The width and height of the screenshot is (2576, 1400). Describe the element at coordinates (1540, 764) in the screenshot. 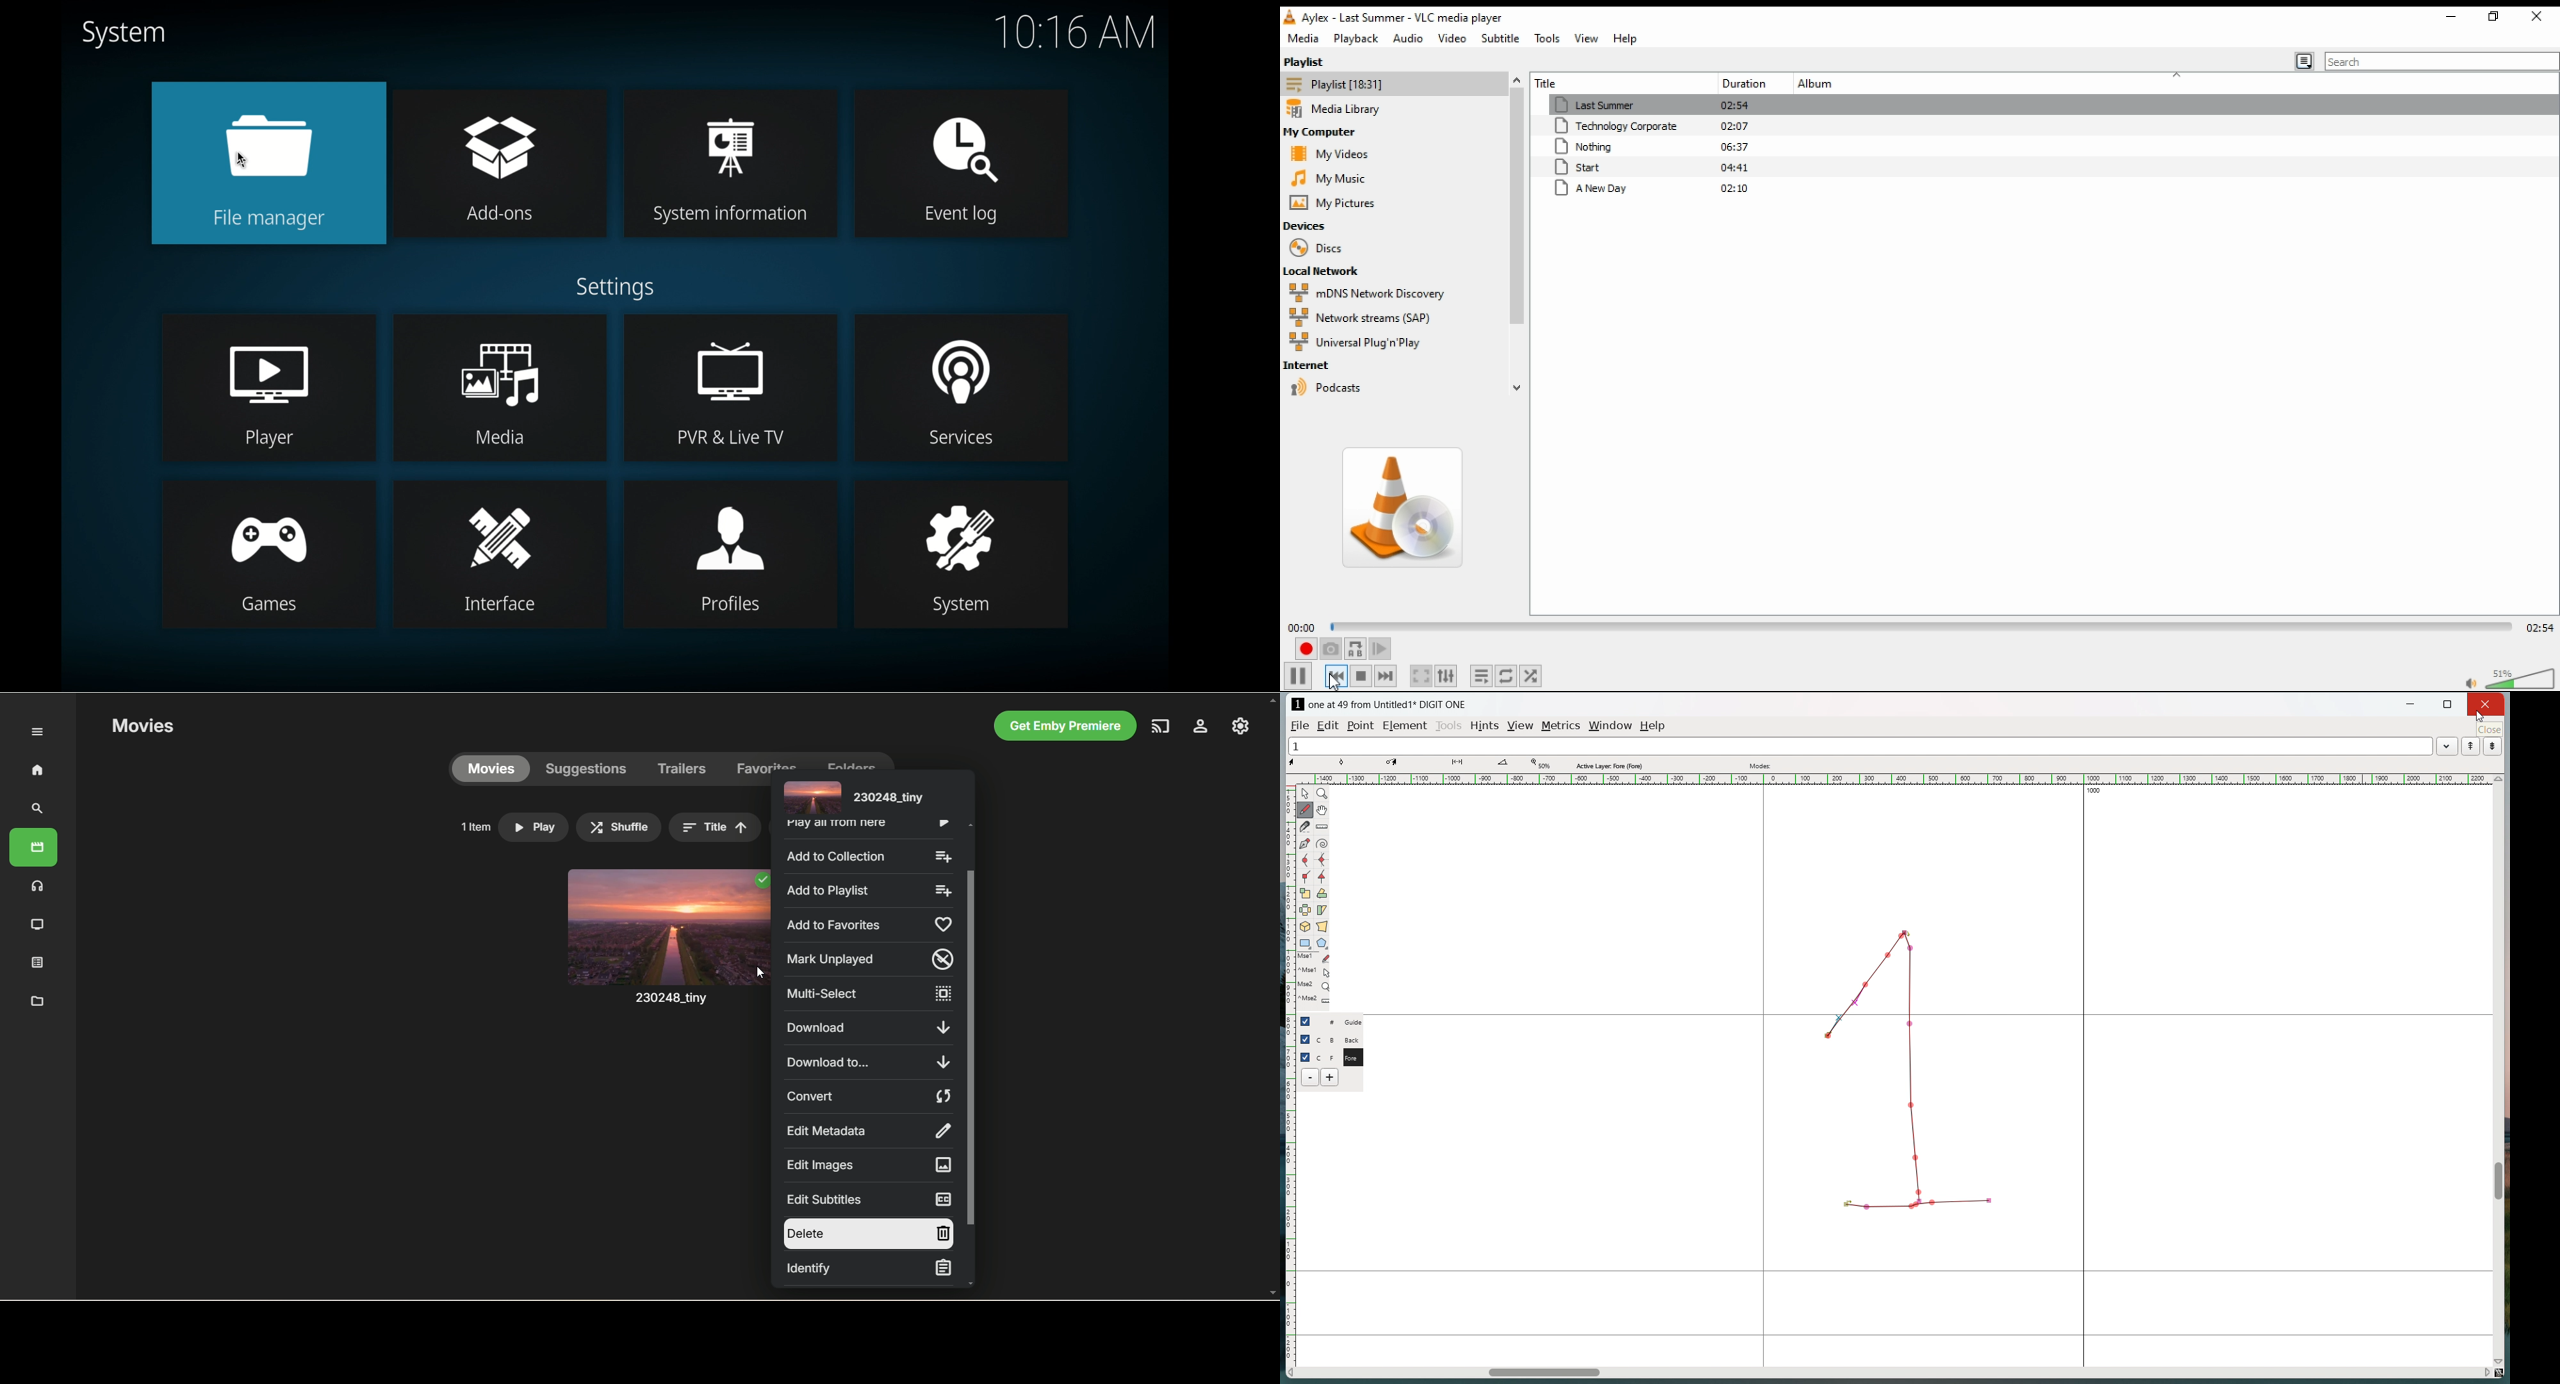

I see `Zoom level ` at that location.